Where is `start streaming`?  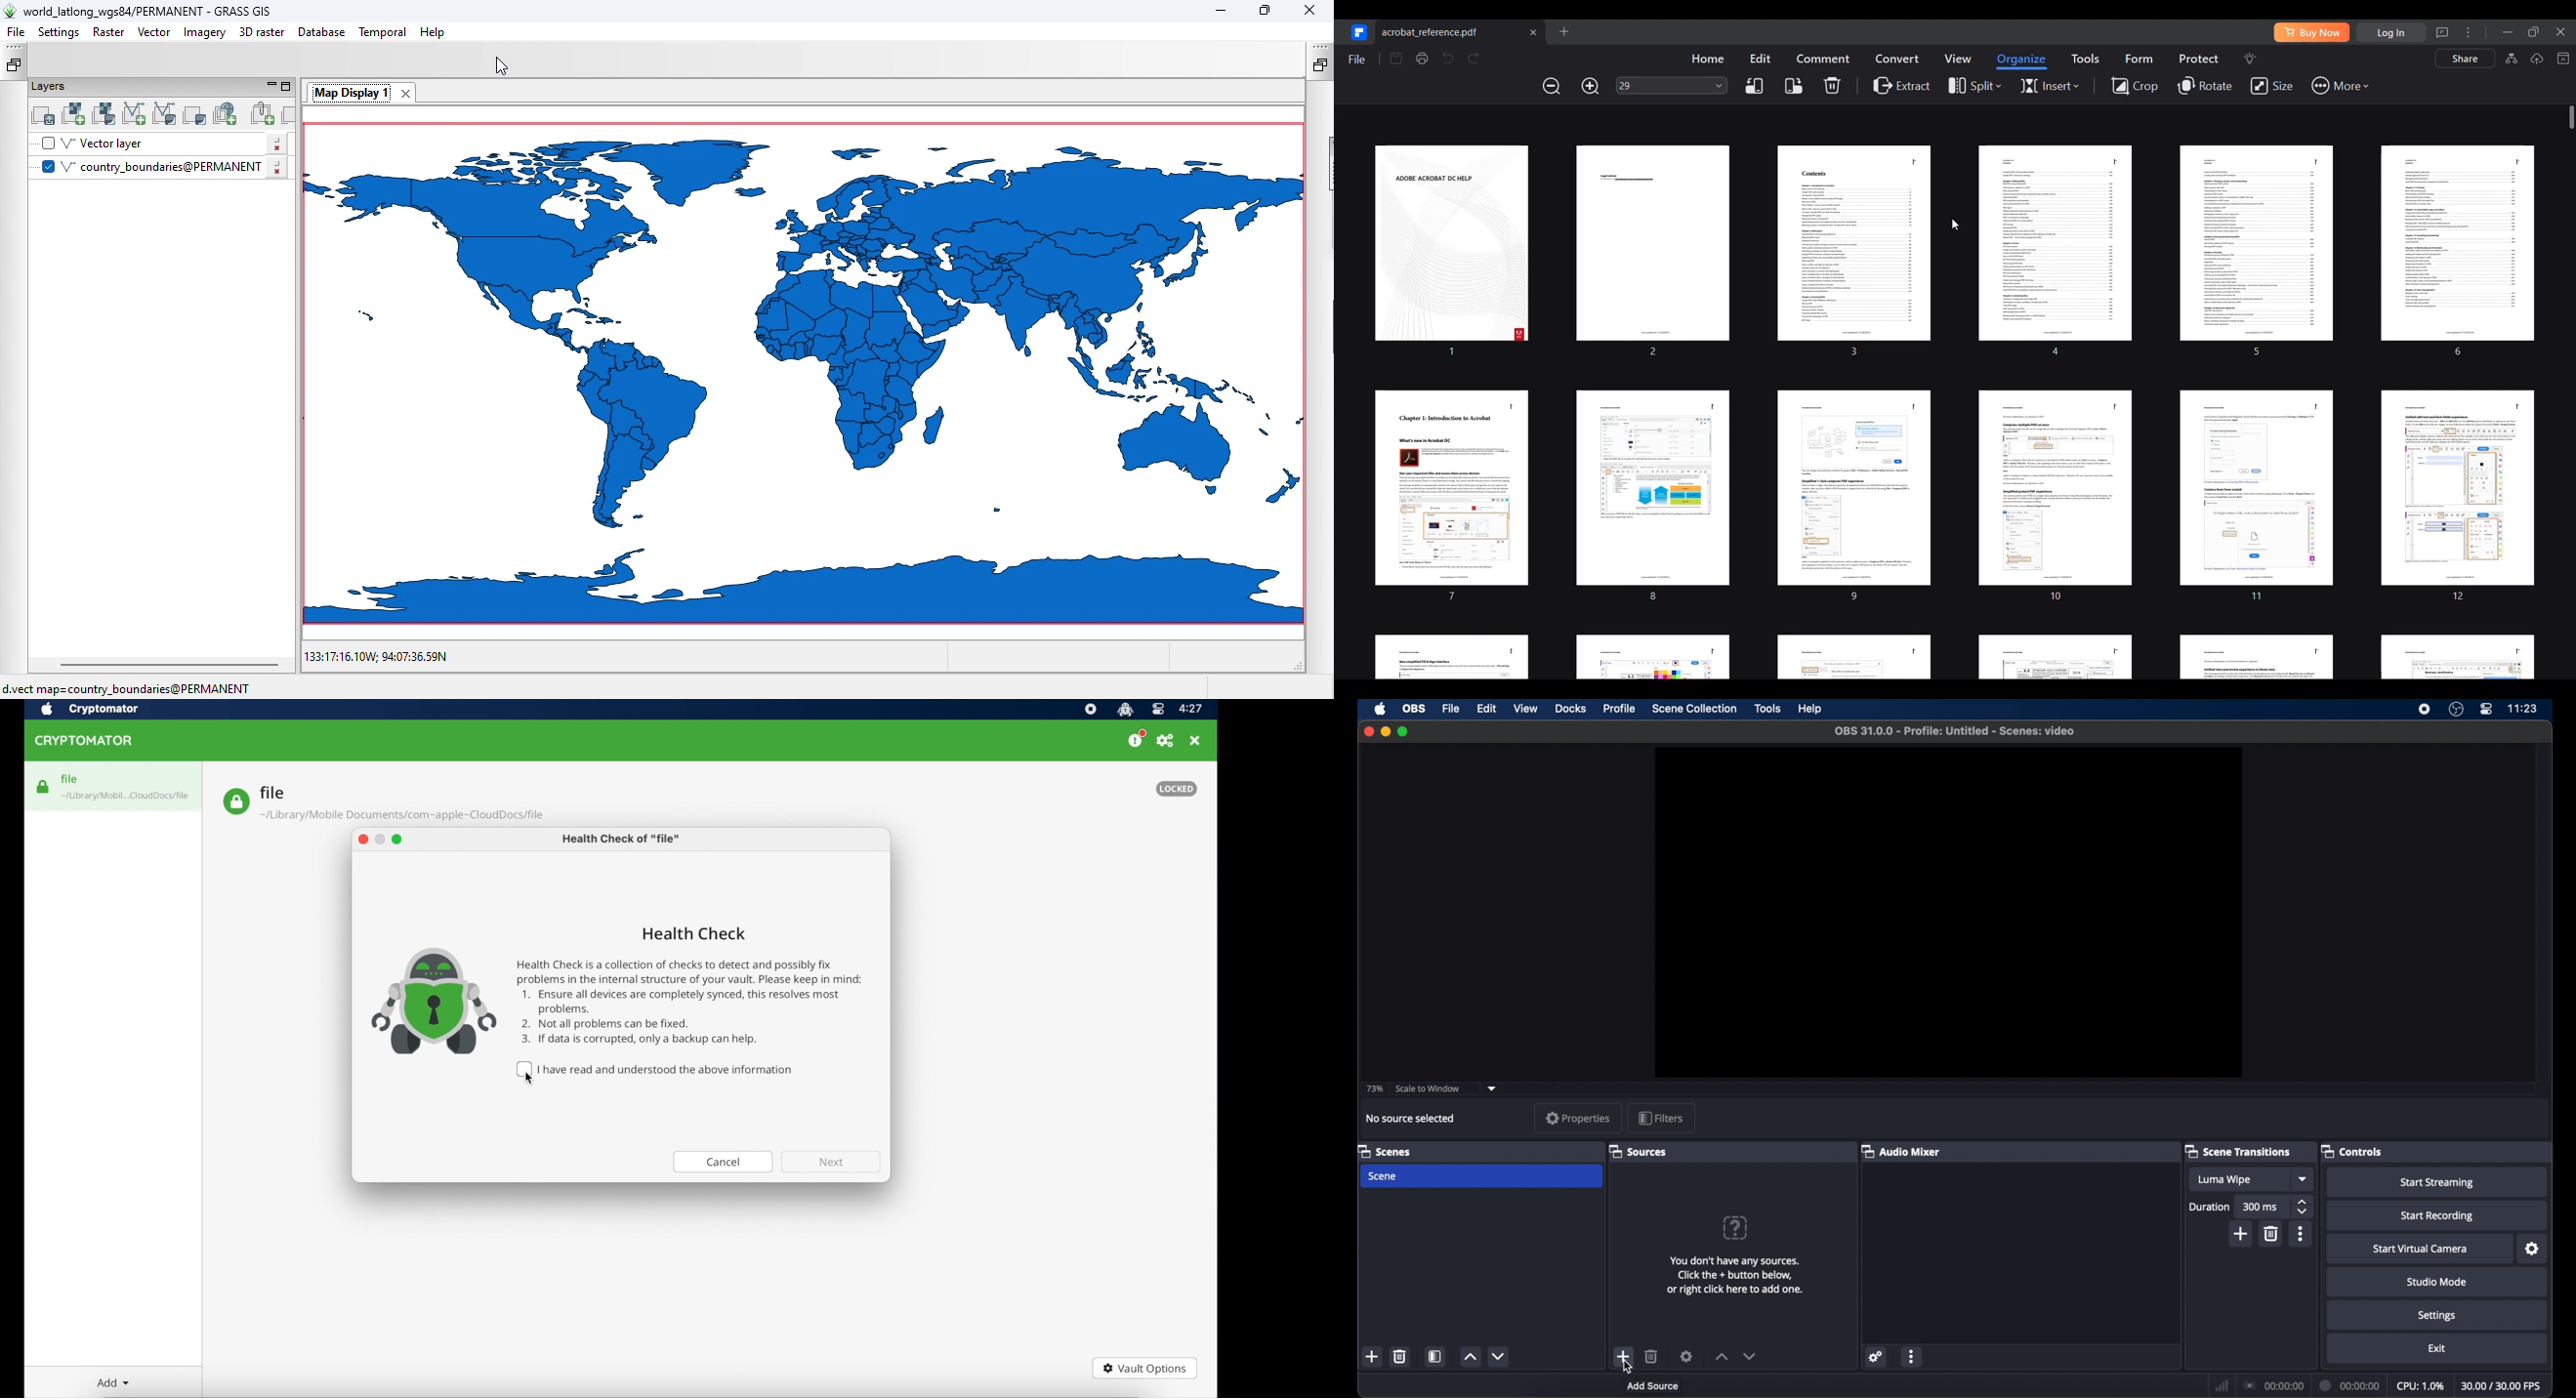
start streaming is located at coordinates (2440, 1183).